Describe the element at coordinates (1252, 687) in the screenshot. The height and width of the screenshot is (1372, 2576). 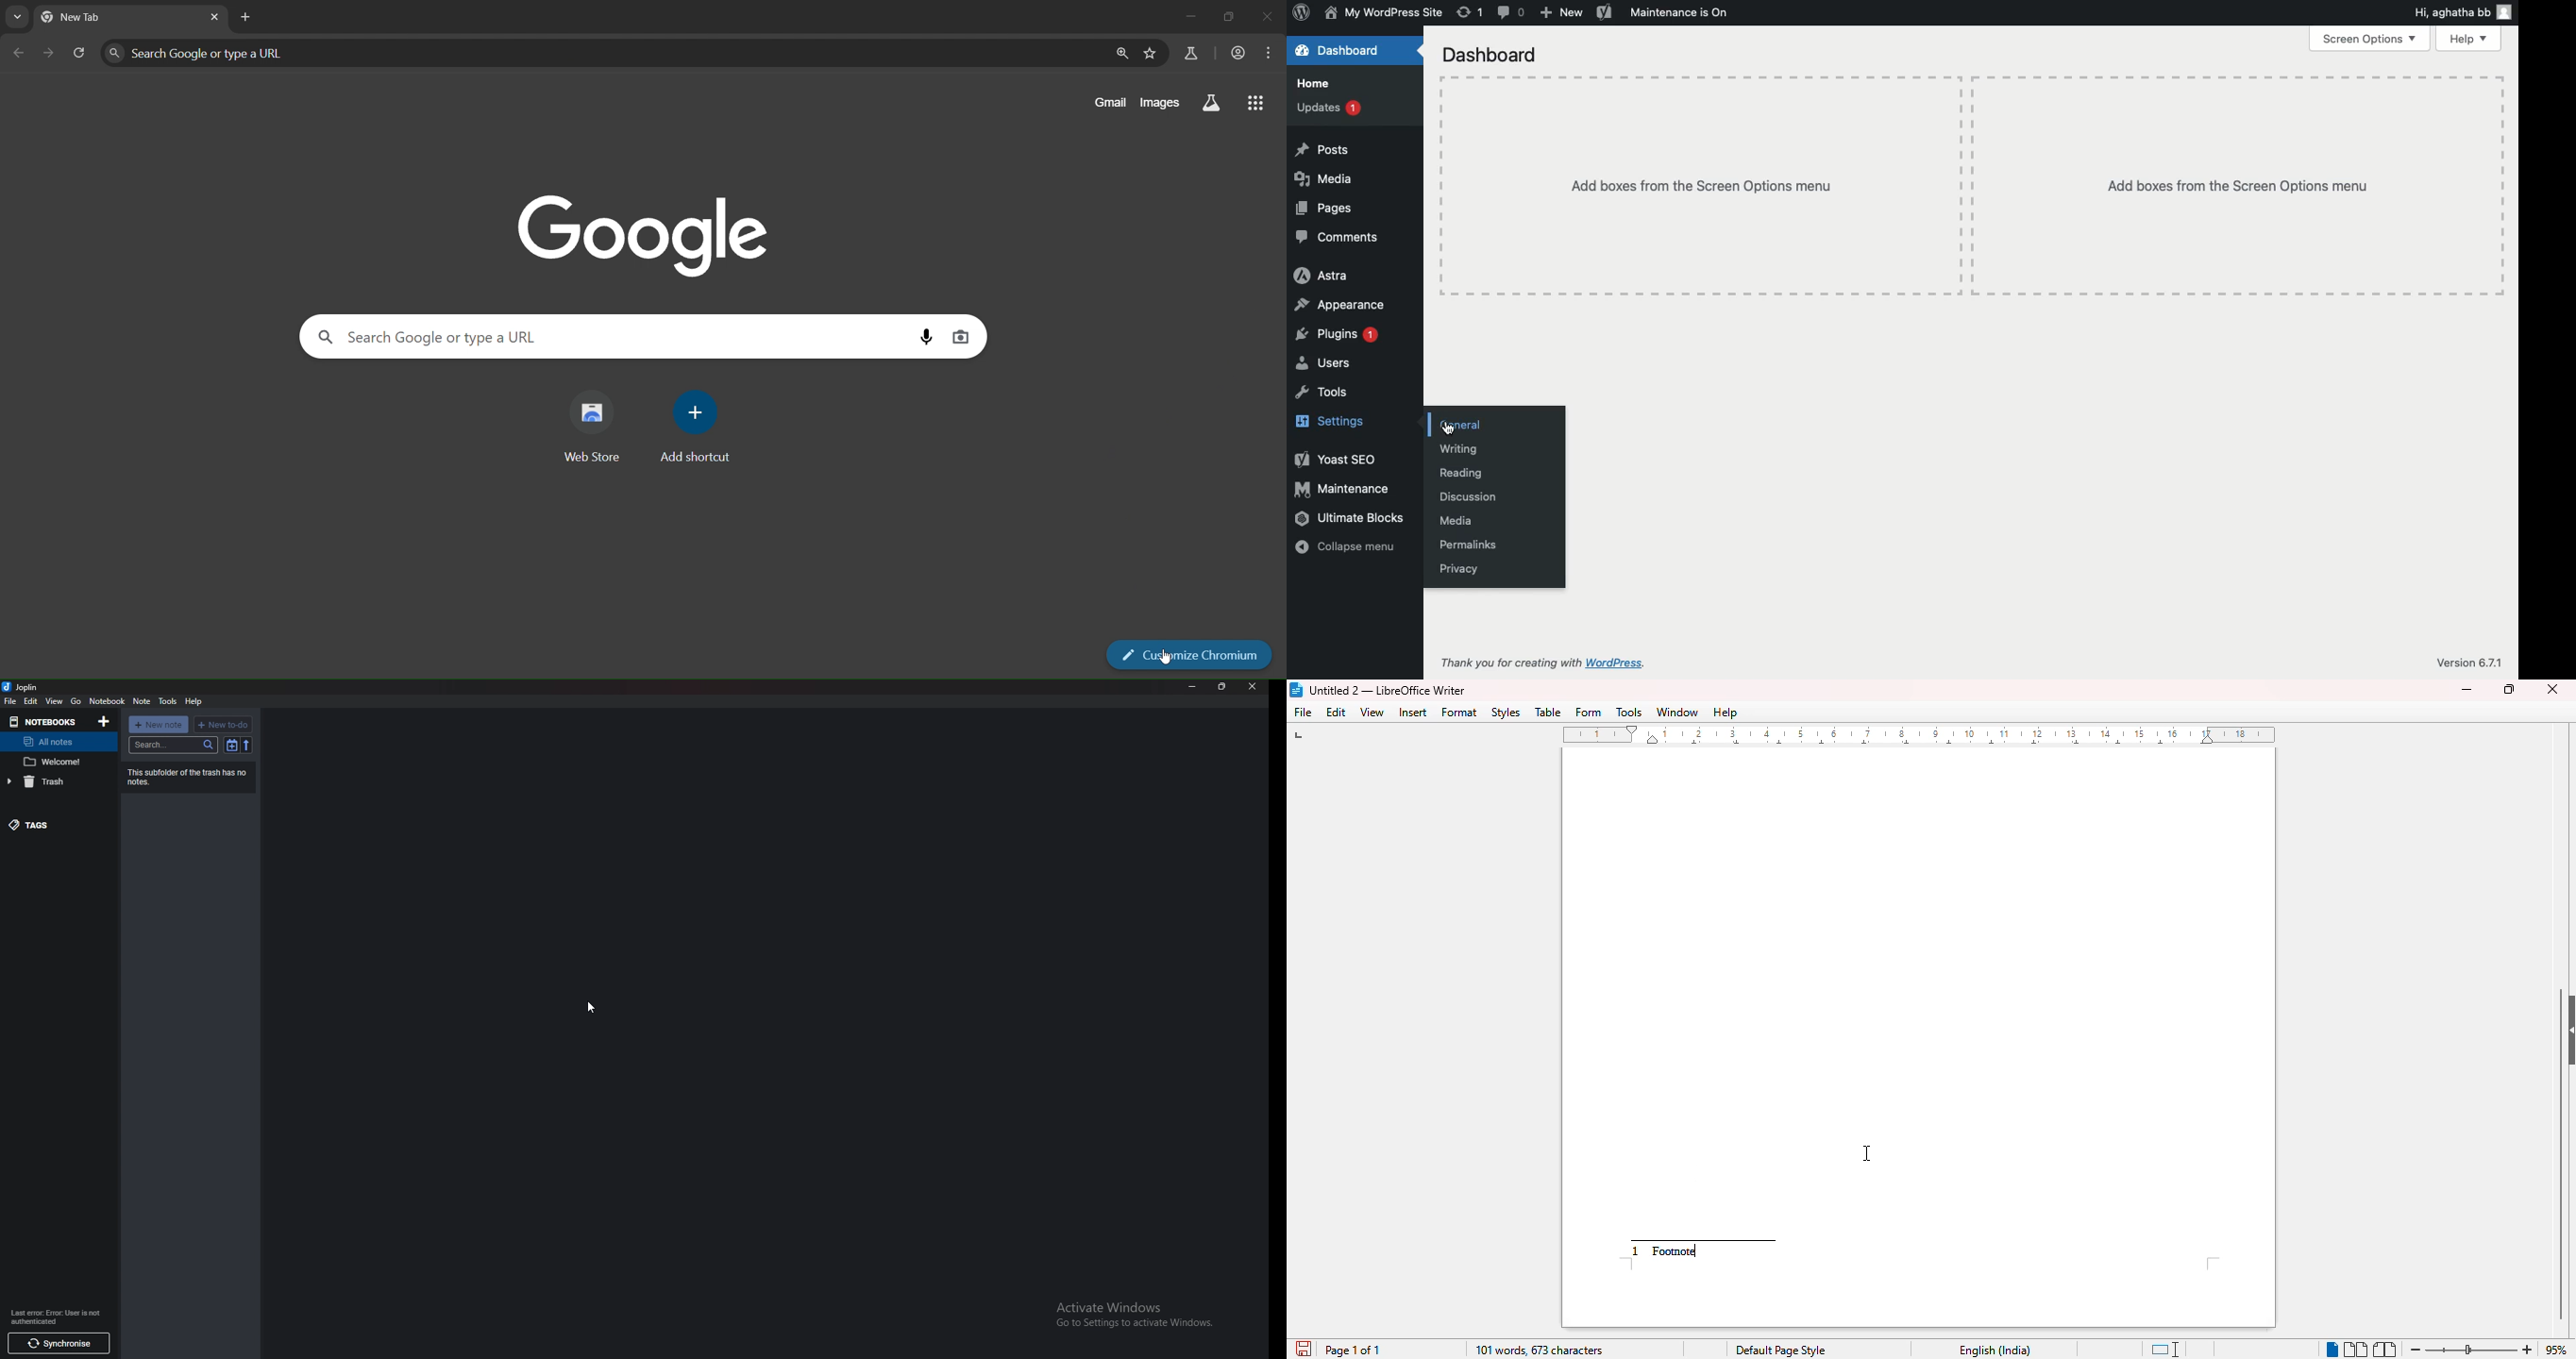
I see `close` at that location.